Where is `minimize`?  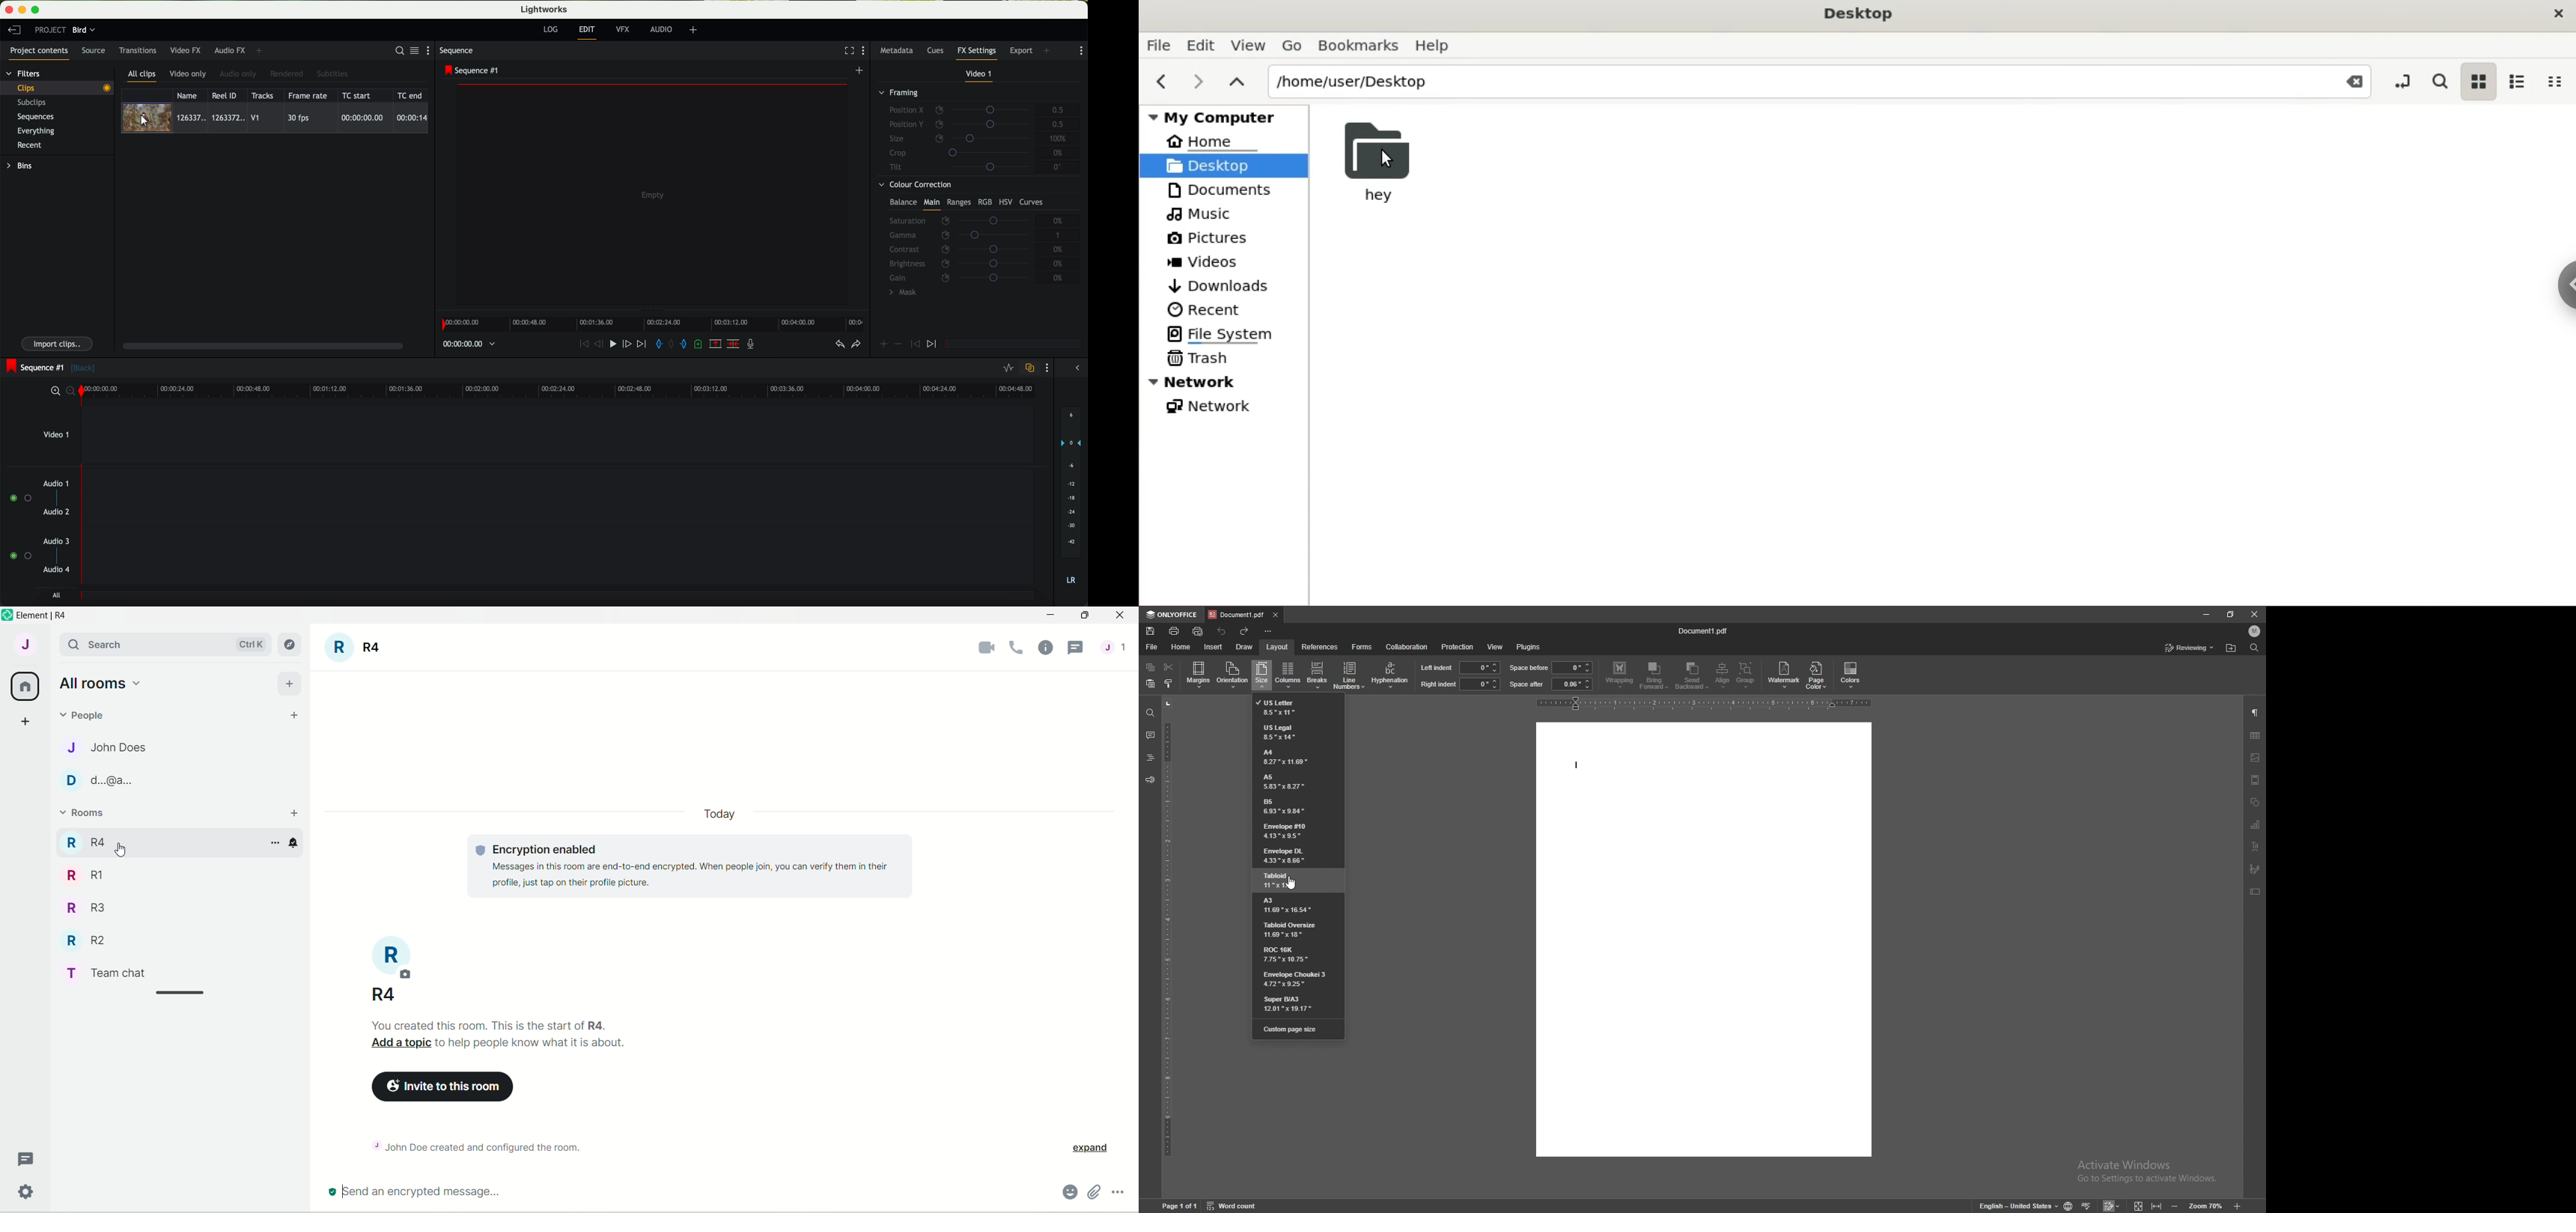 minimize is located at coordinates (1048, 617).